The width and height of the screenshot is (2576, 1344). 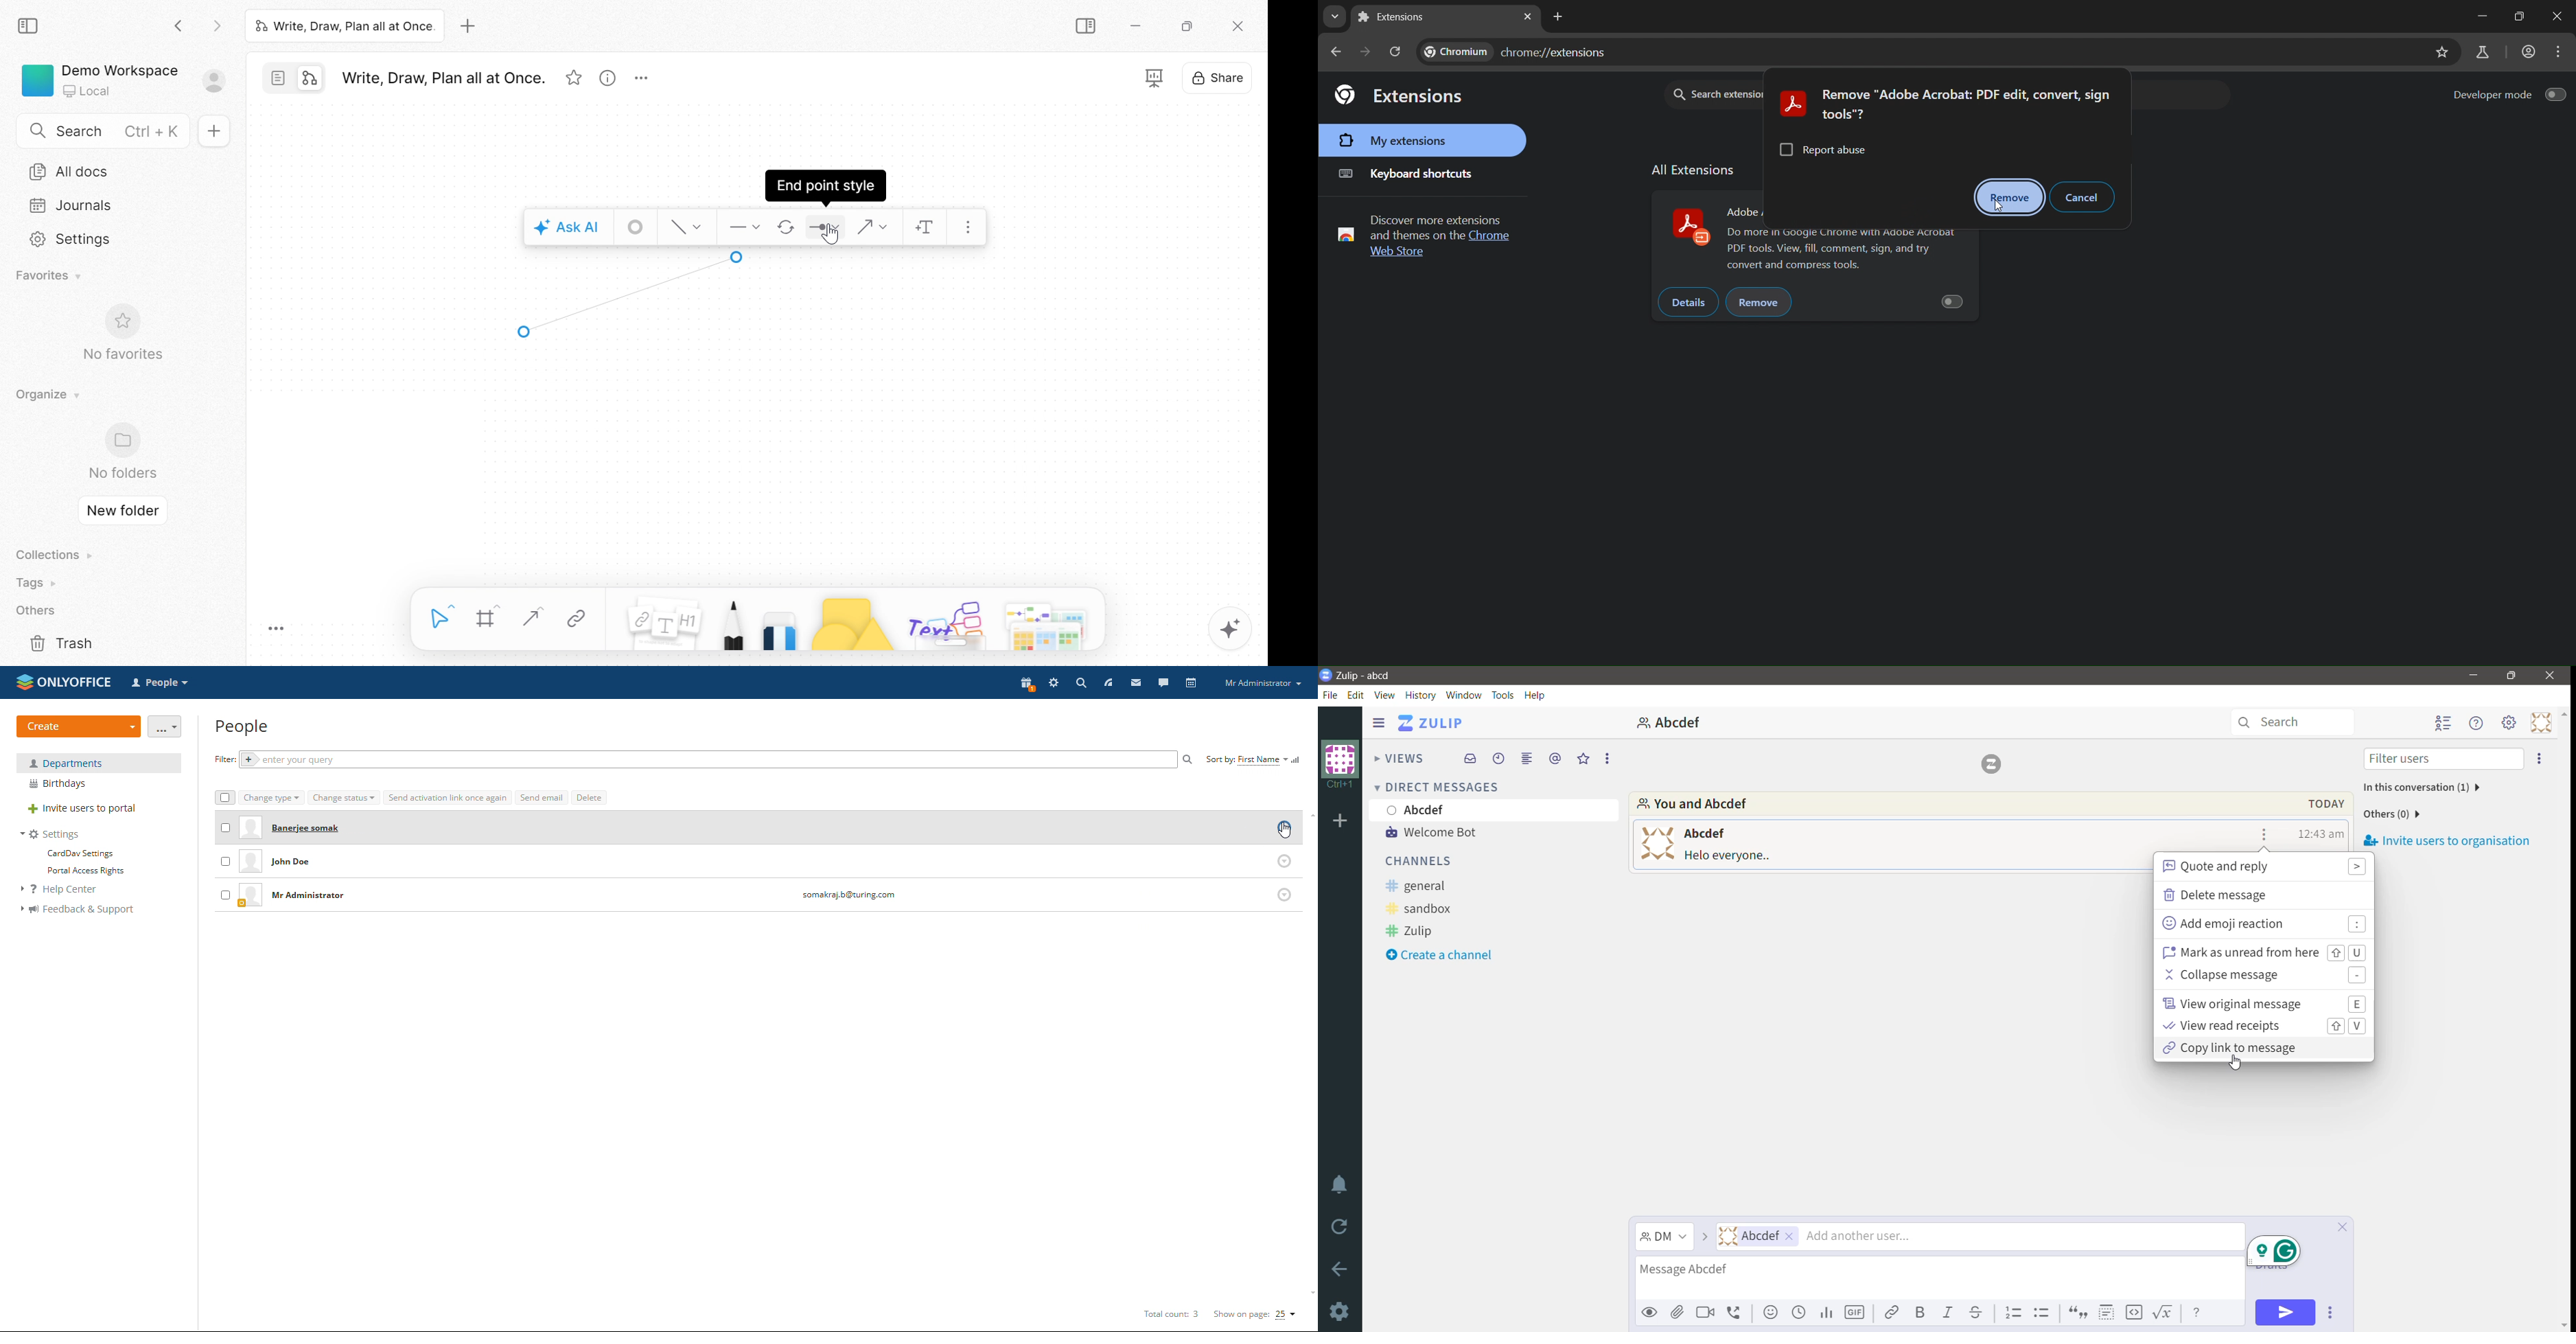 I want to click on Personal Menu, so click(x=2539, y=723).